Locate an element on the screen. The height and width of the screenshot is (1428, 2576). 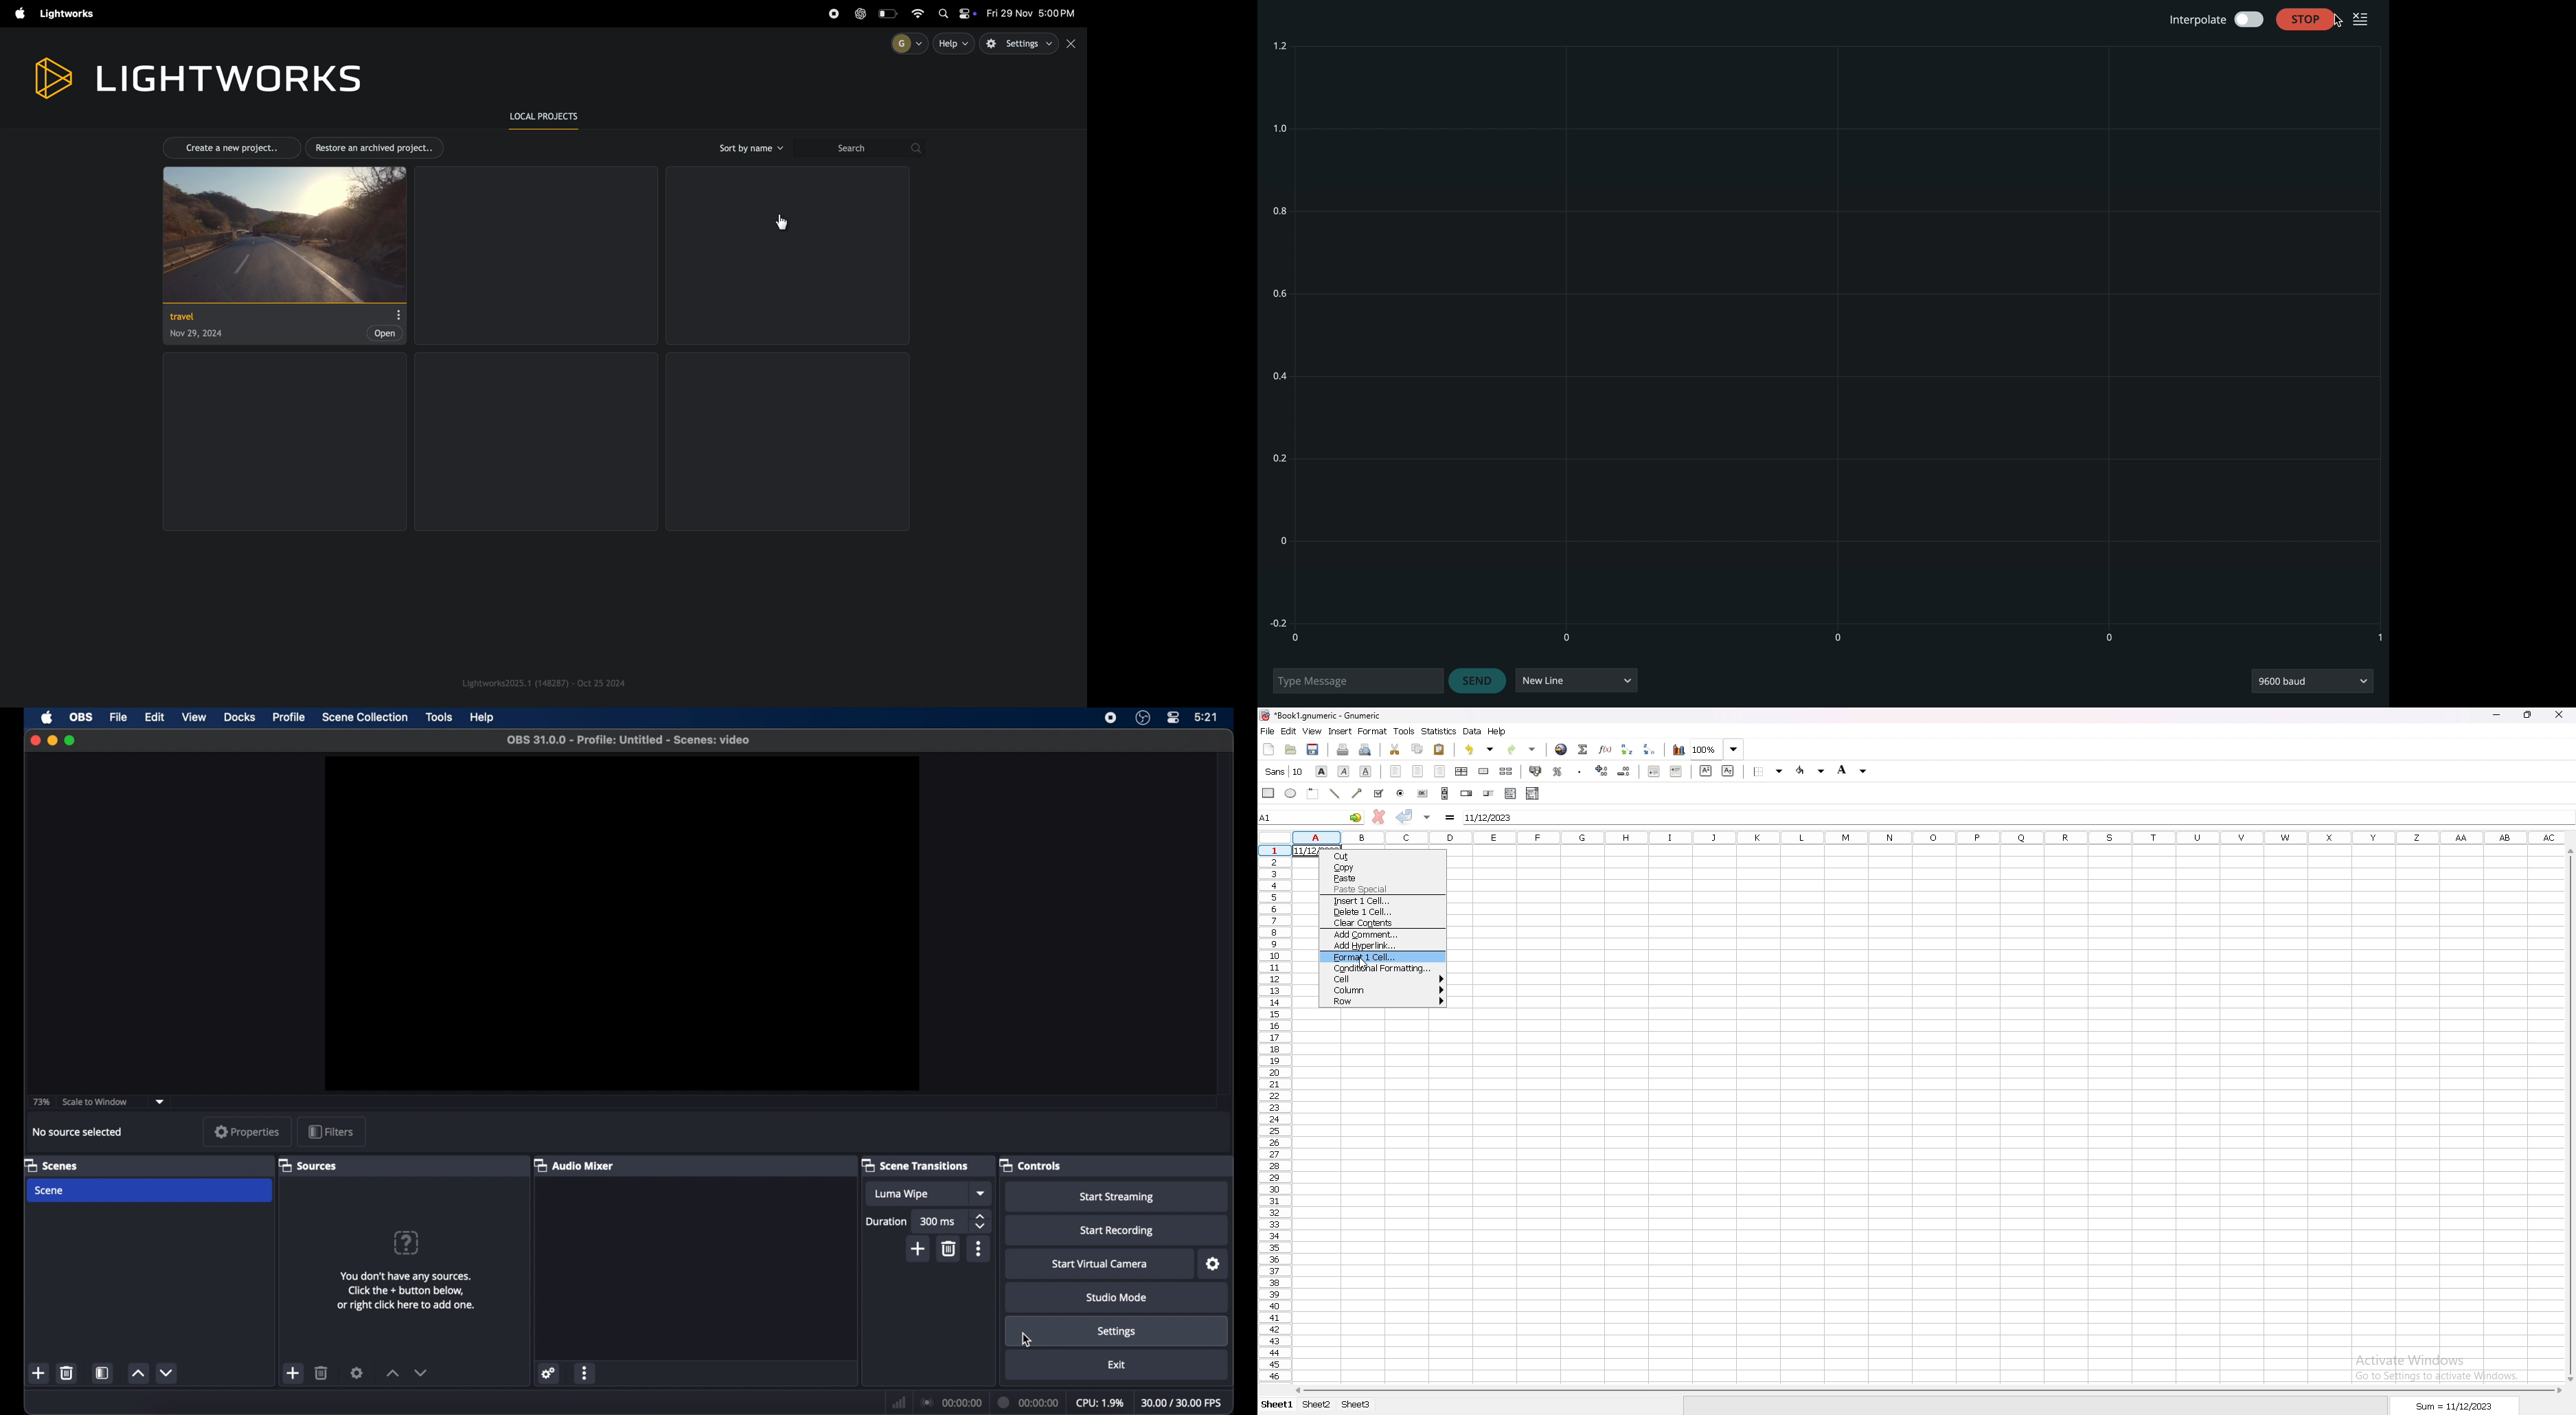
formula is located at coordinates (1450, 817).